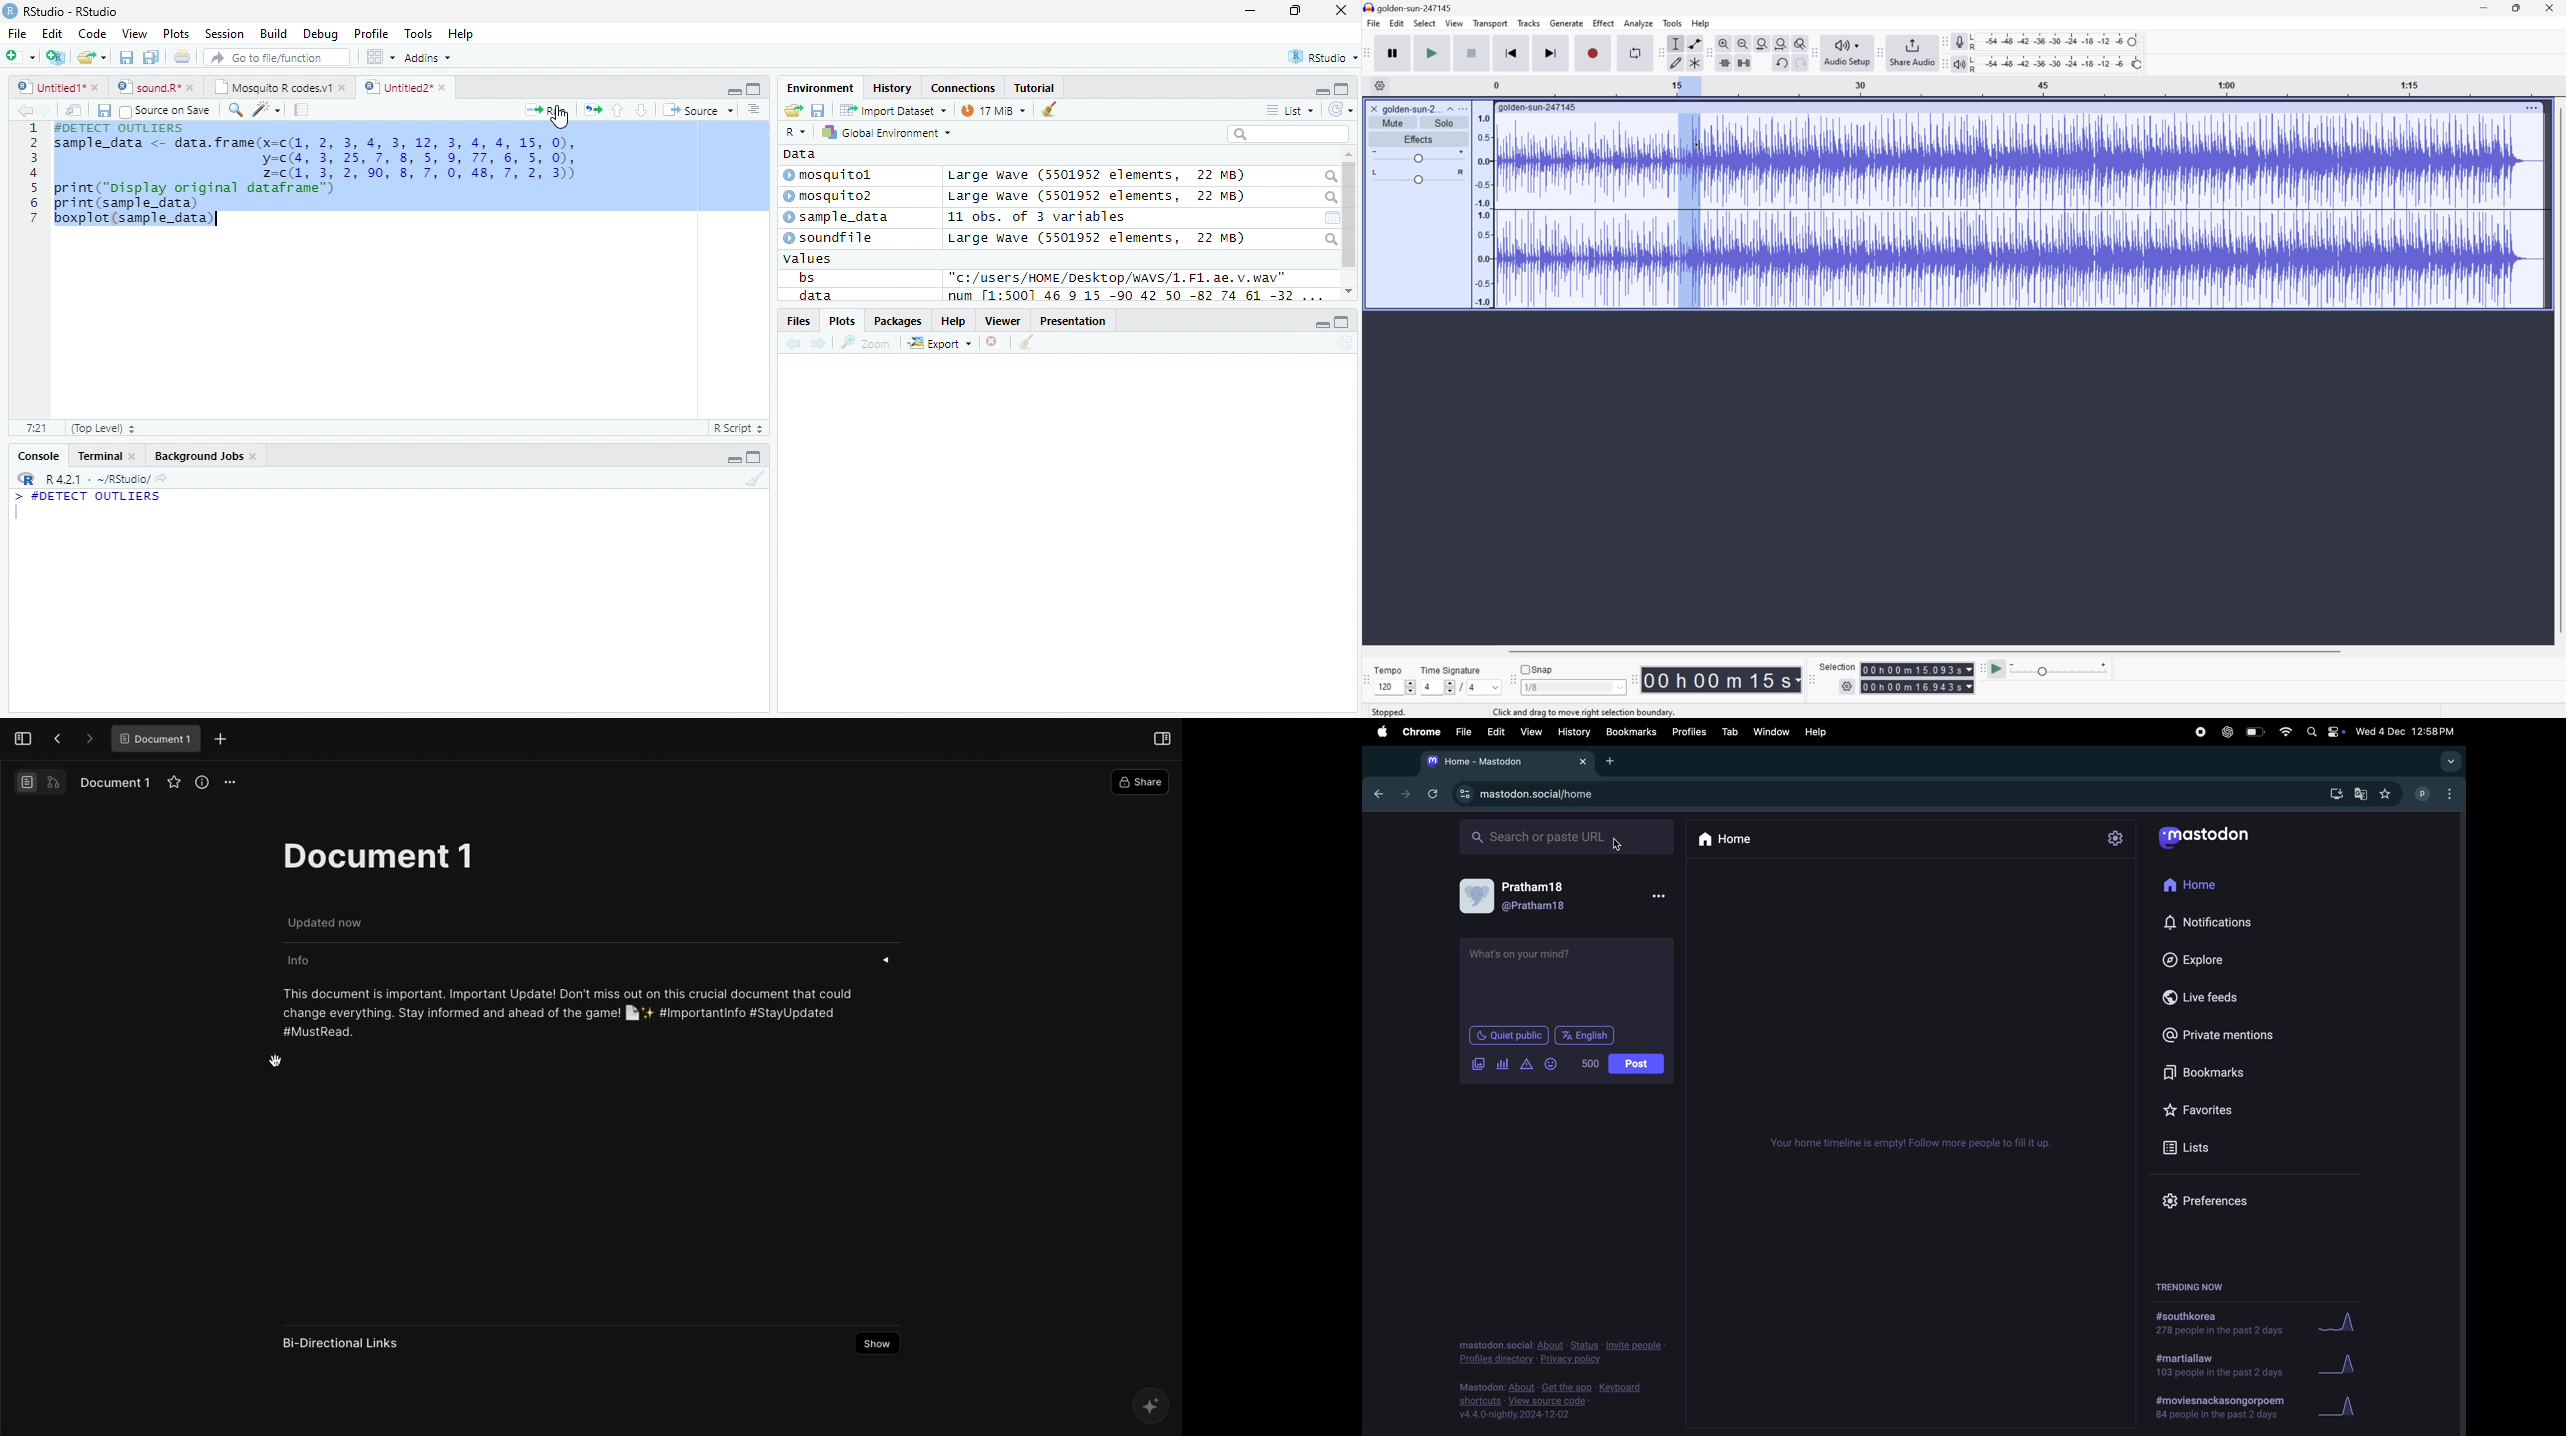  Describe the element at coordinates (800, 154) in the screenshot. I see `Data` at that location.